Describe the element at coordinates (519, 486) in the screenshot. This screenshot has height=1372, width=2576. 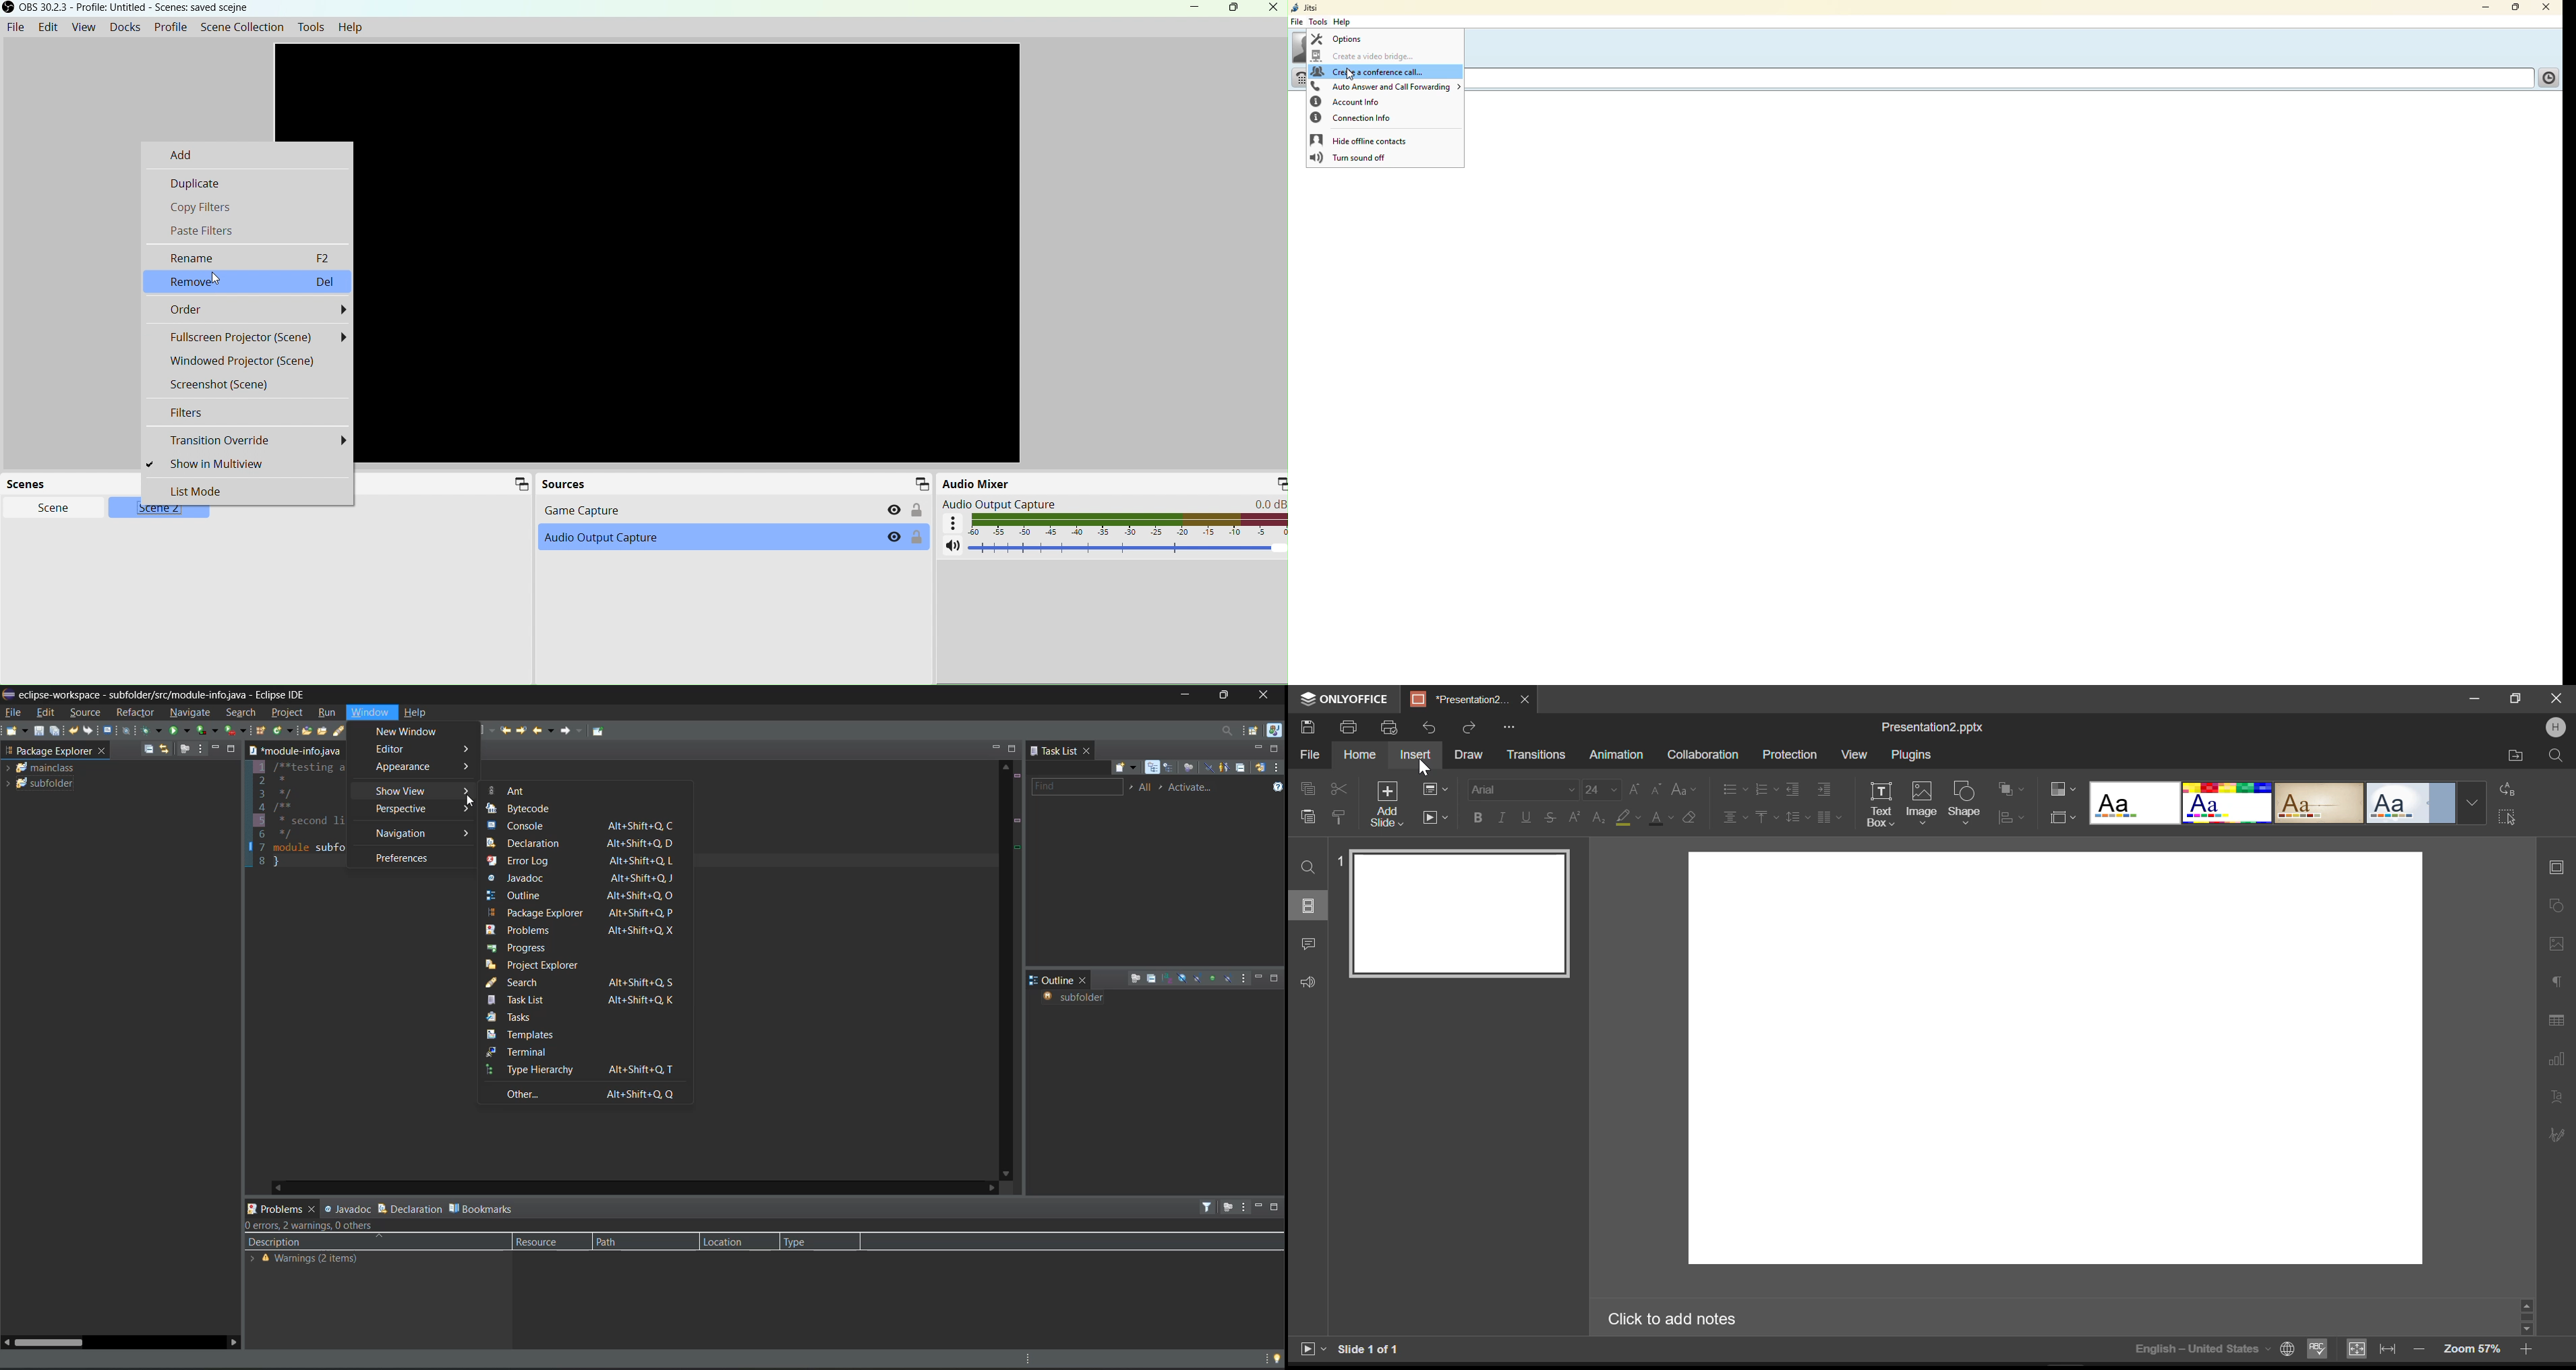
I see `Minimize` at that location.